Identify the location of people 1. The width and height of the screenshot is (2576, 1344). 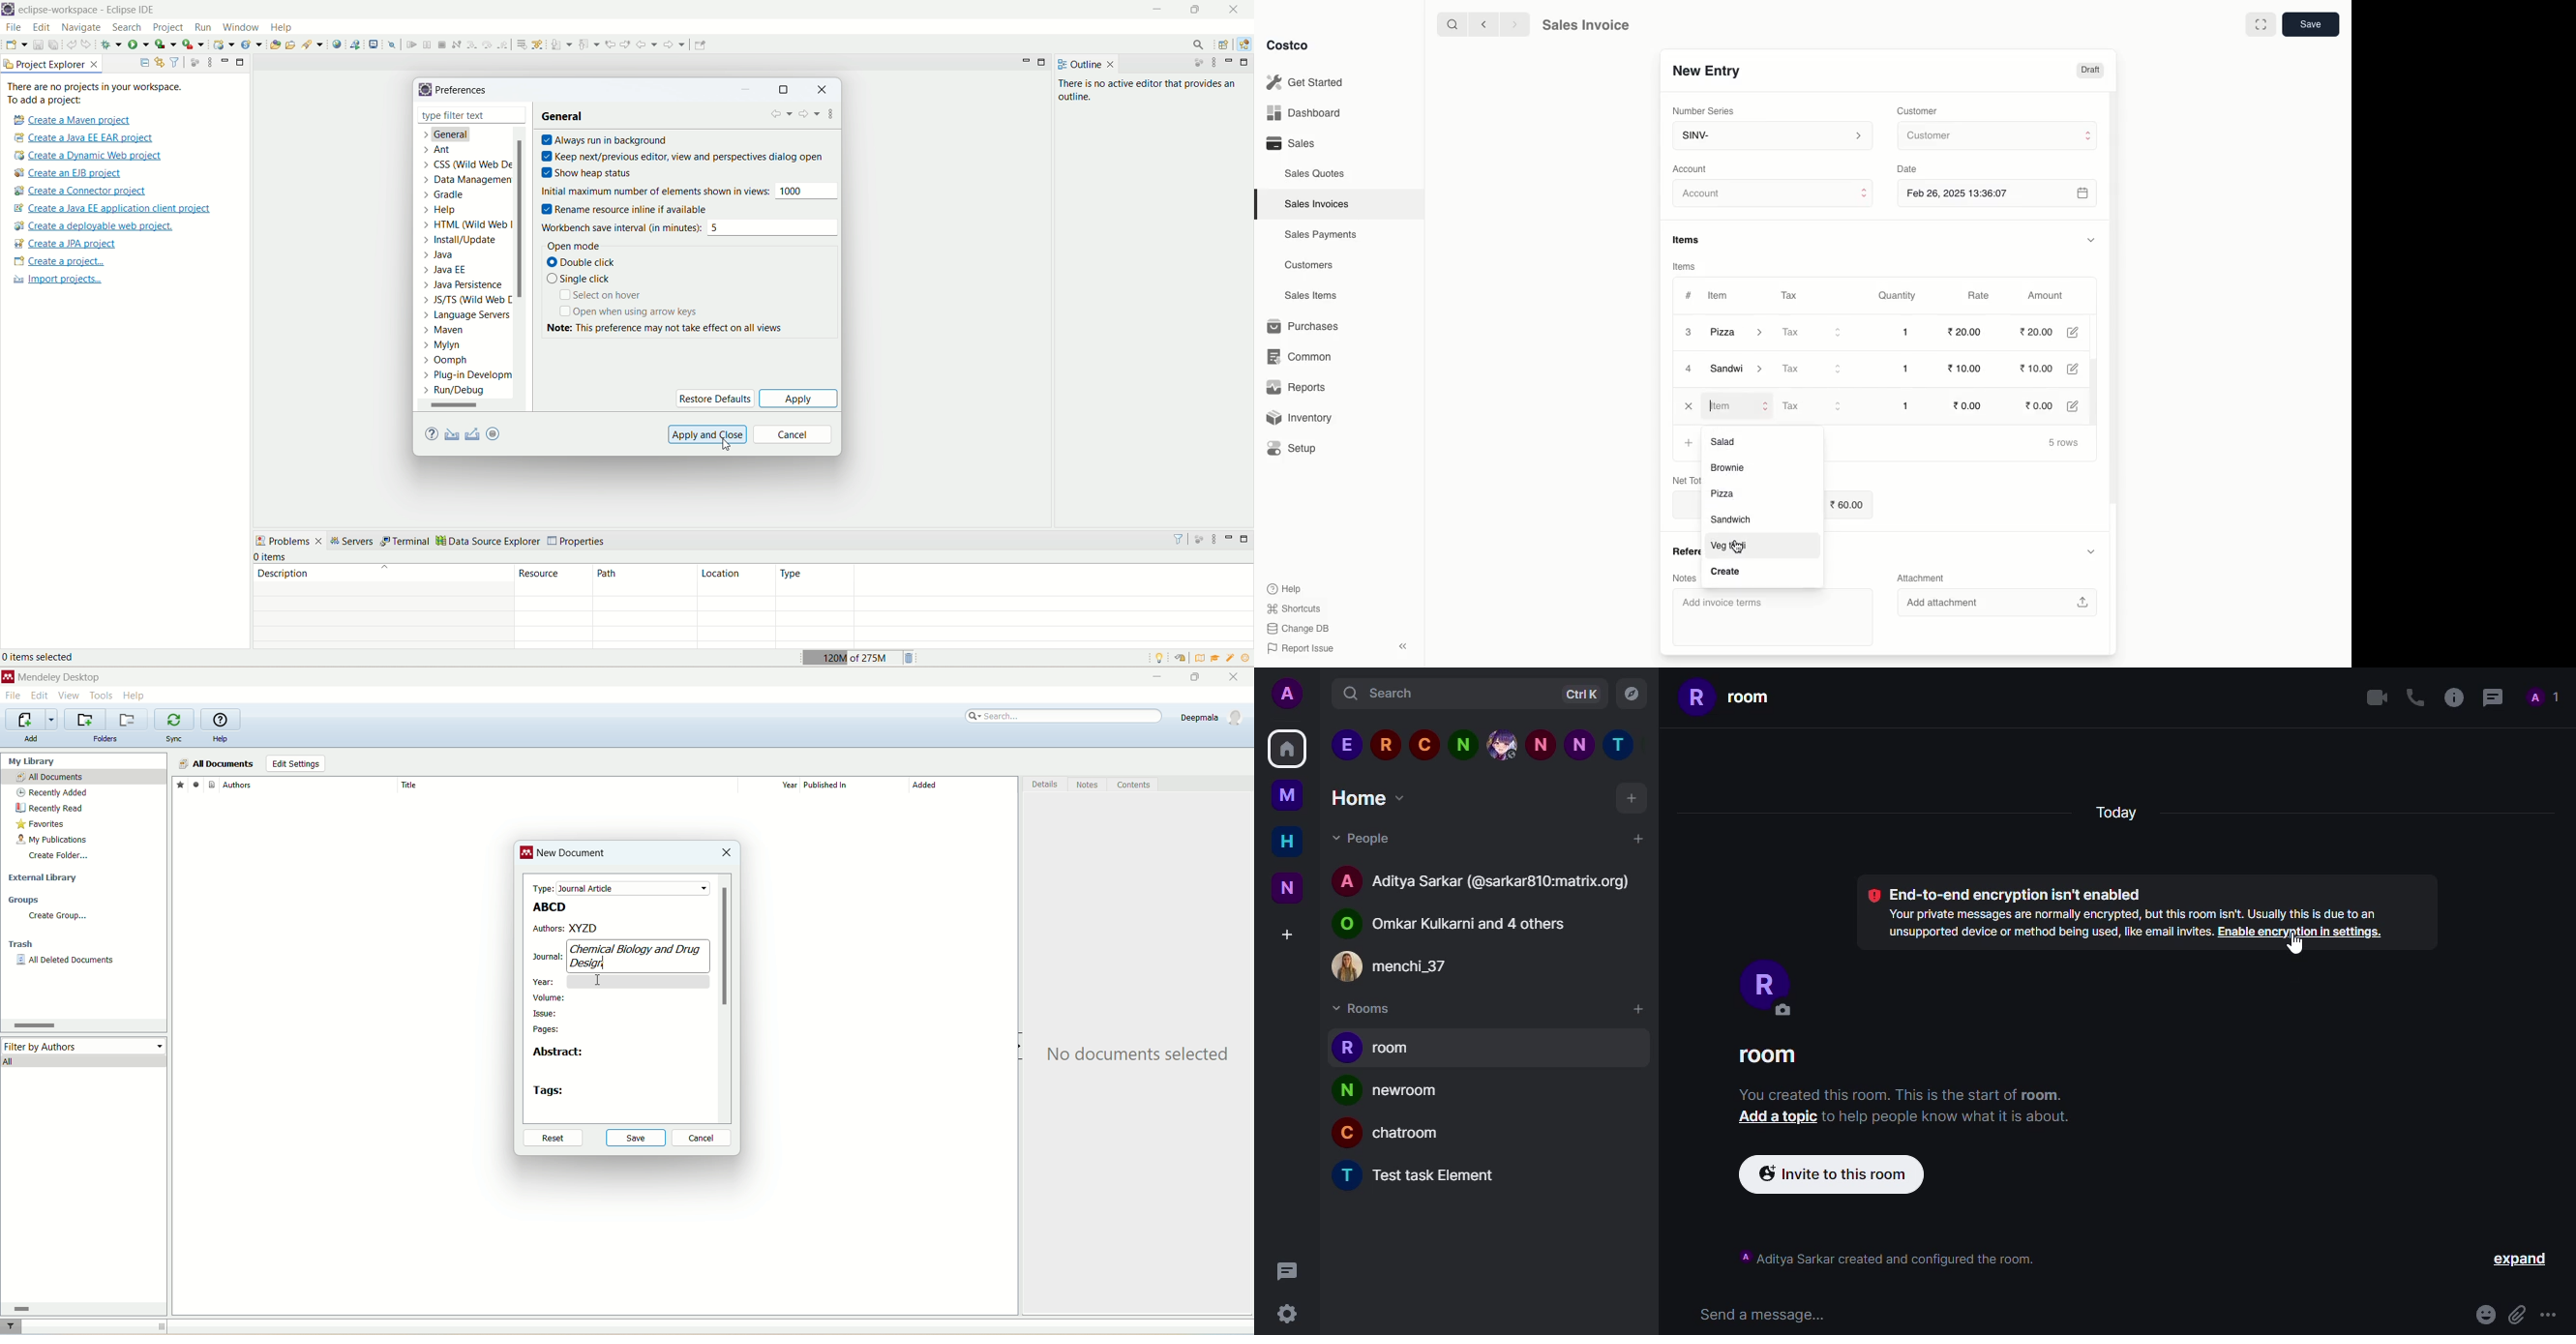
(1346, 745).